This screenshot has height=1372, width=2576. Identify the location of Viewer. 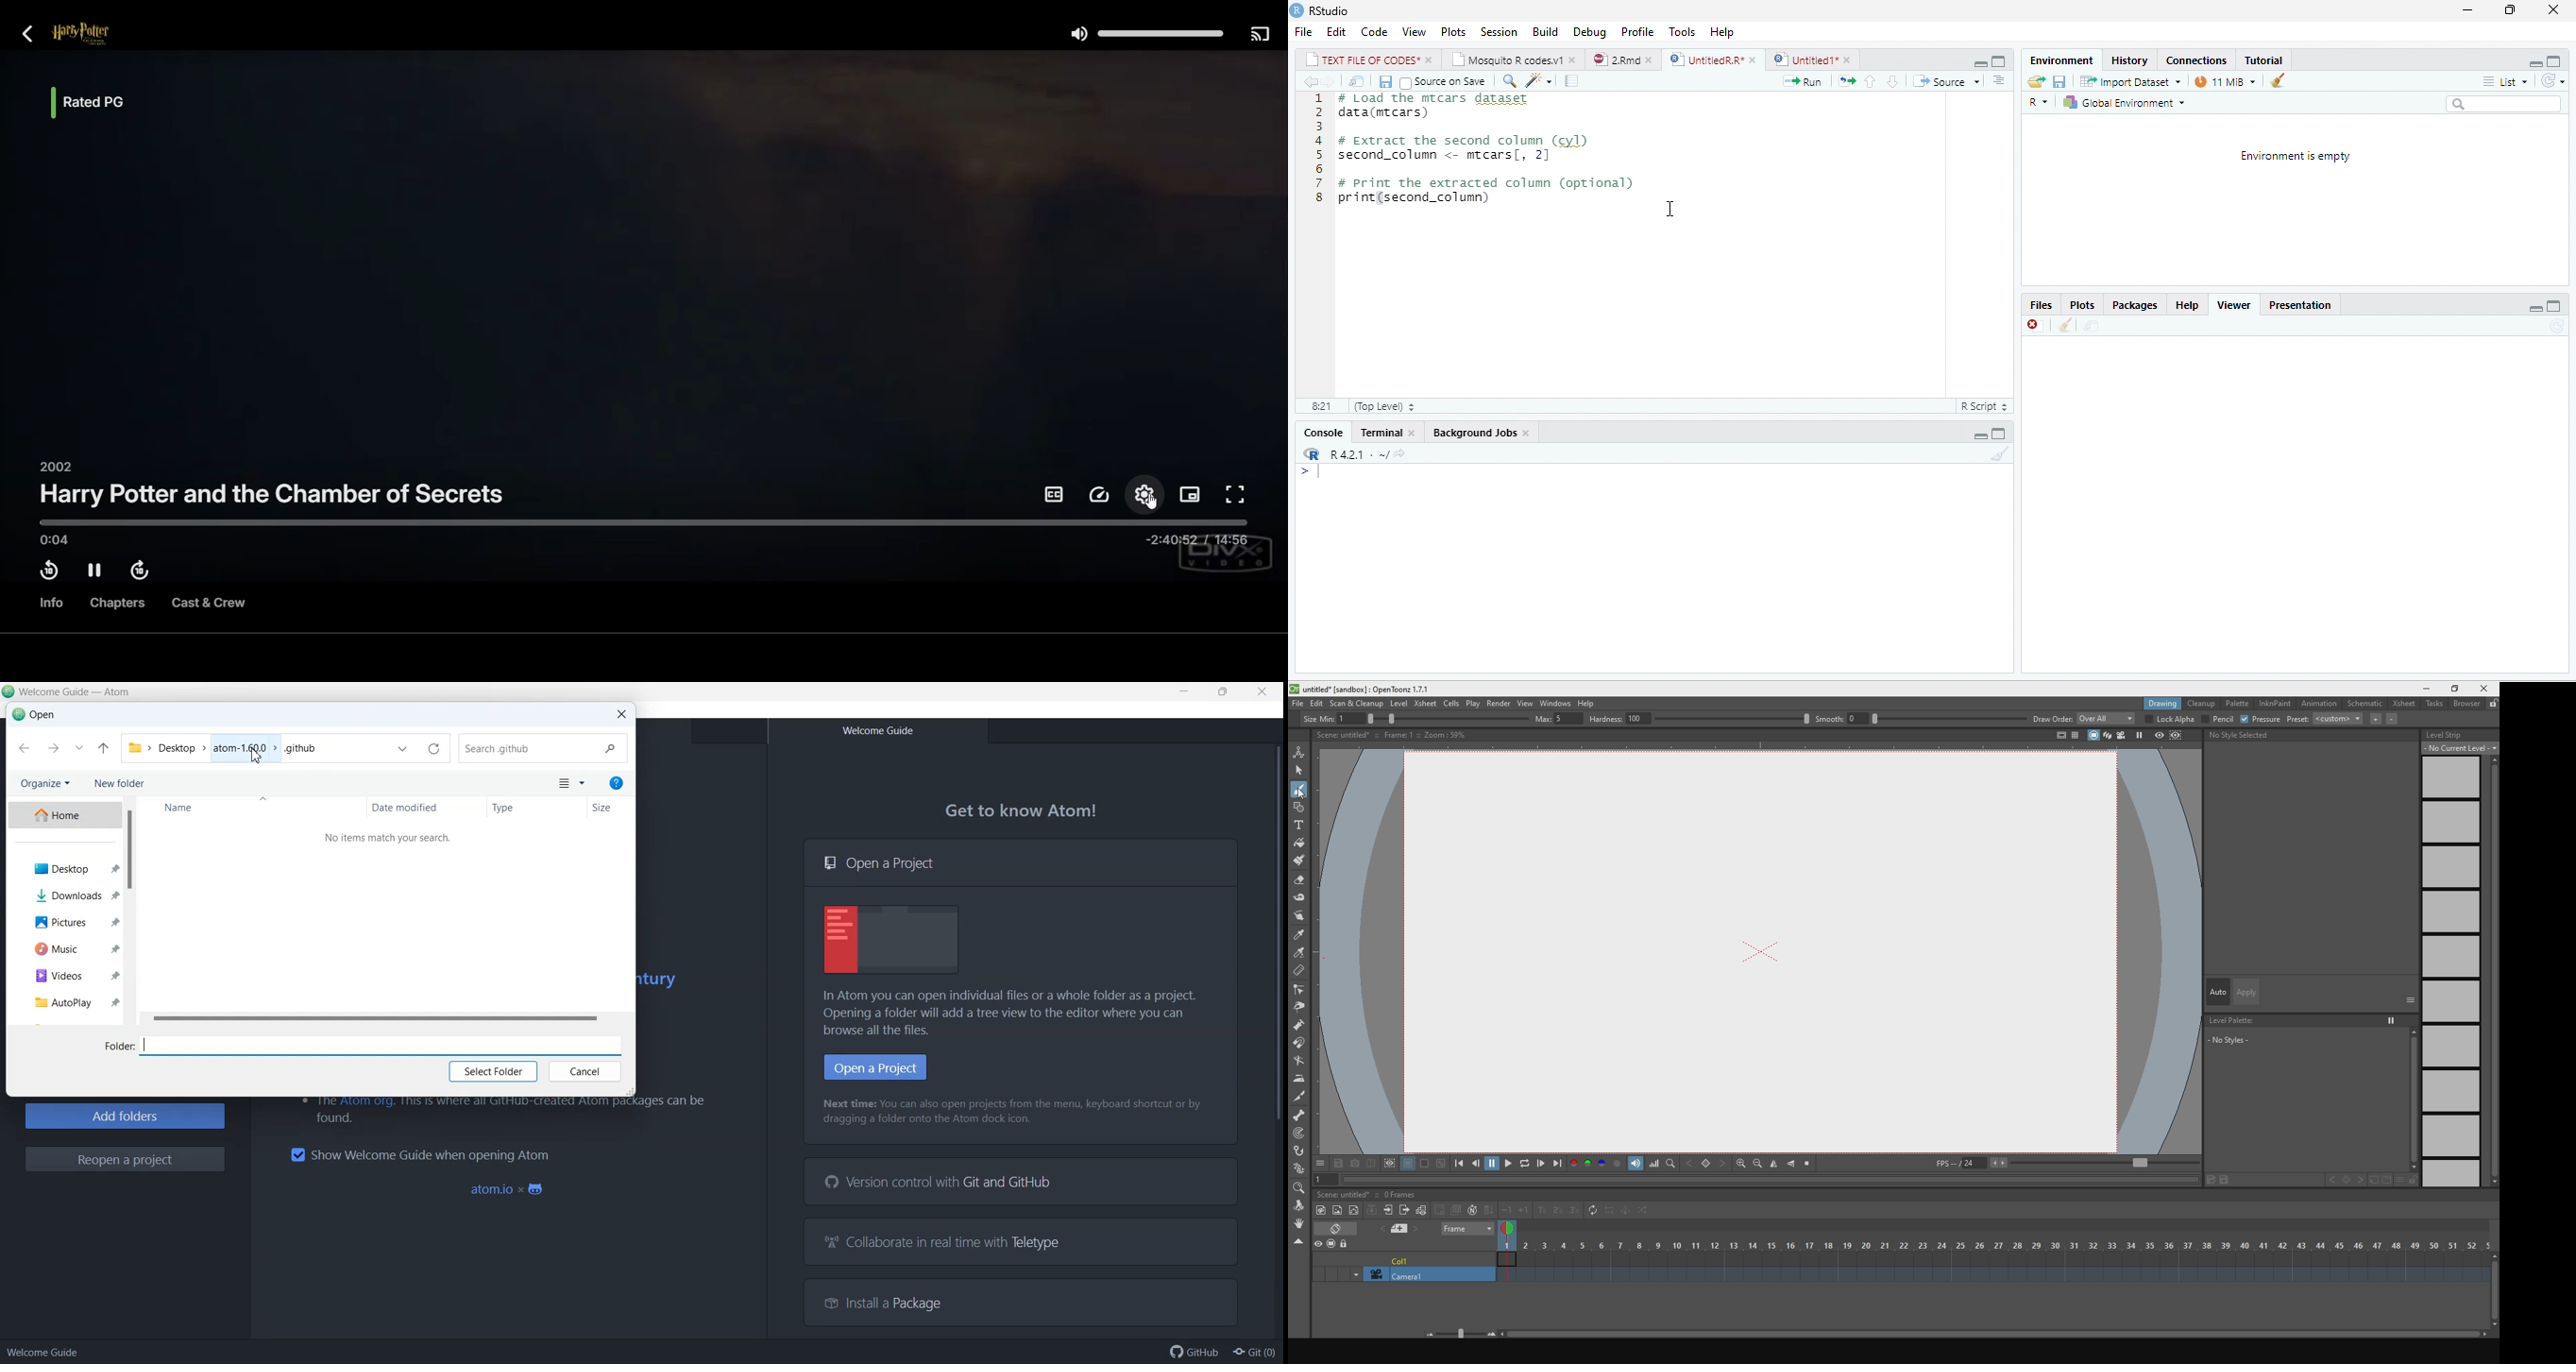
(2239, 305).